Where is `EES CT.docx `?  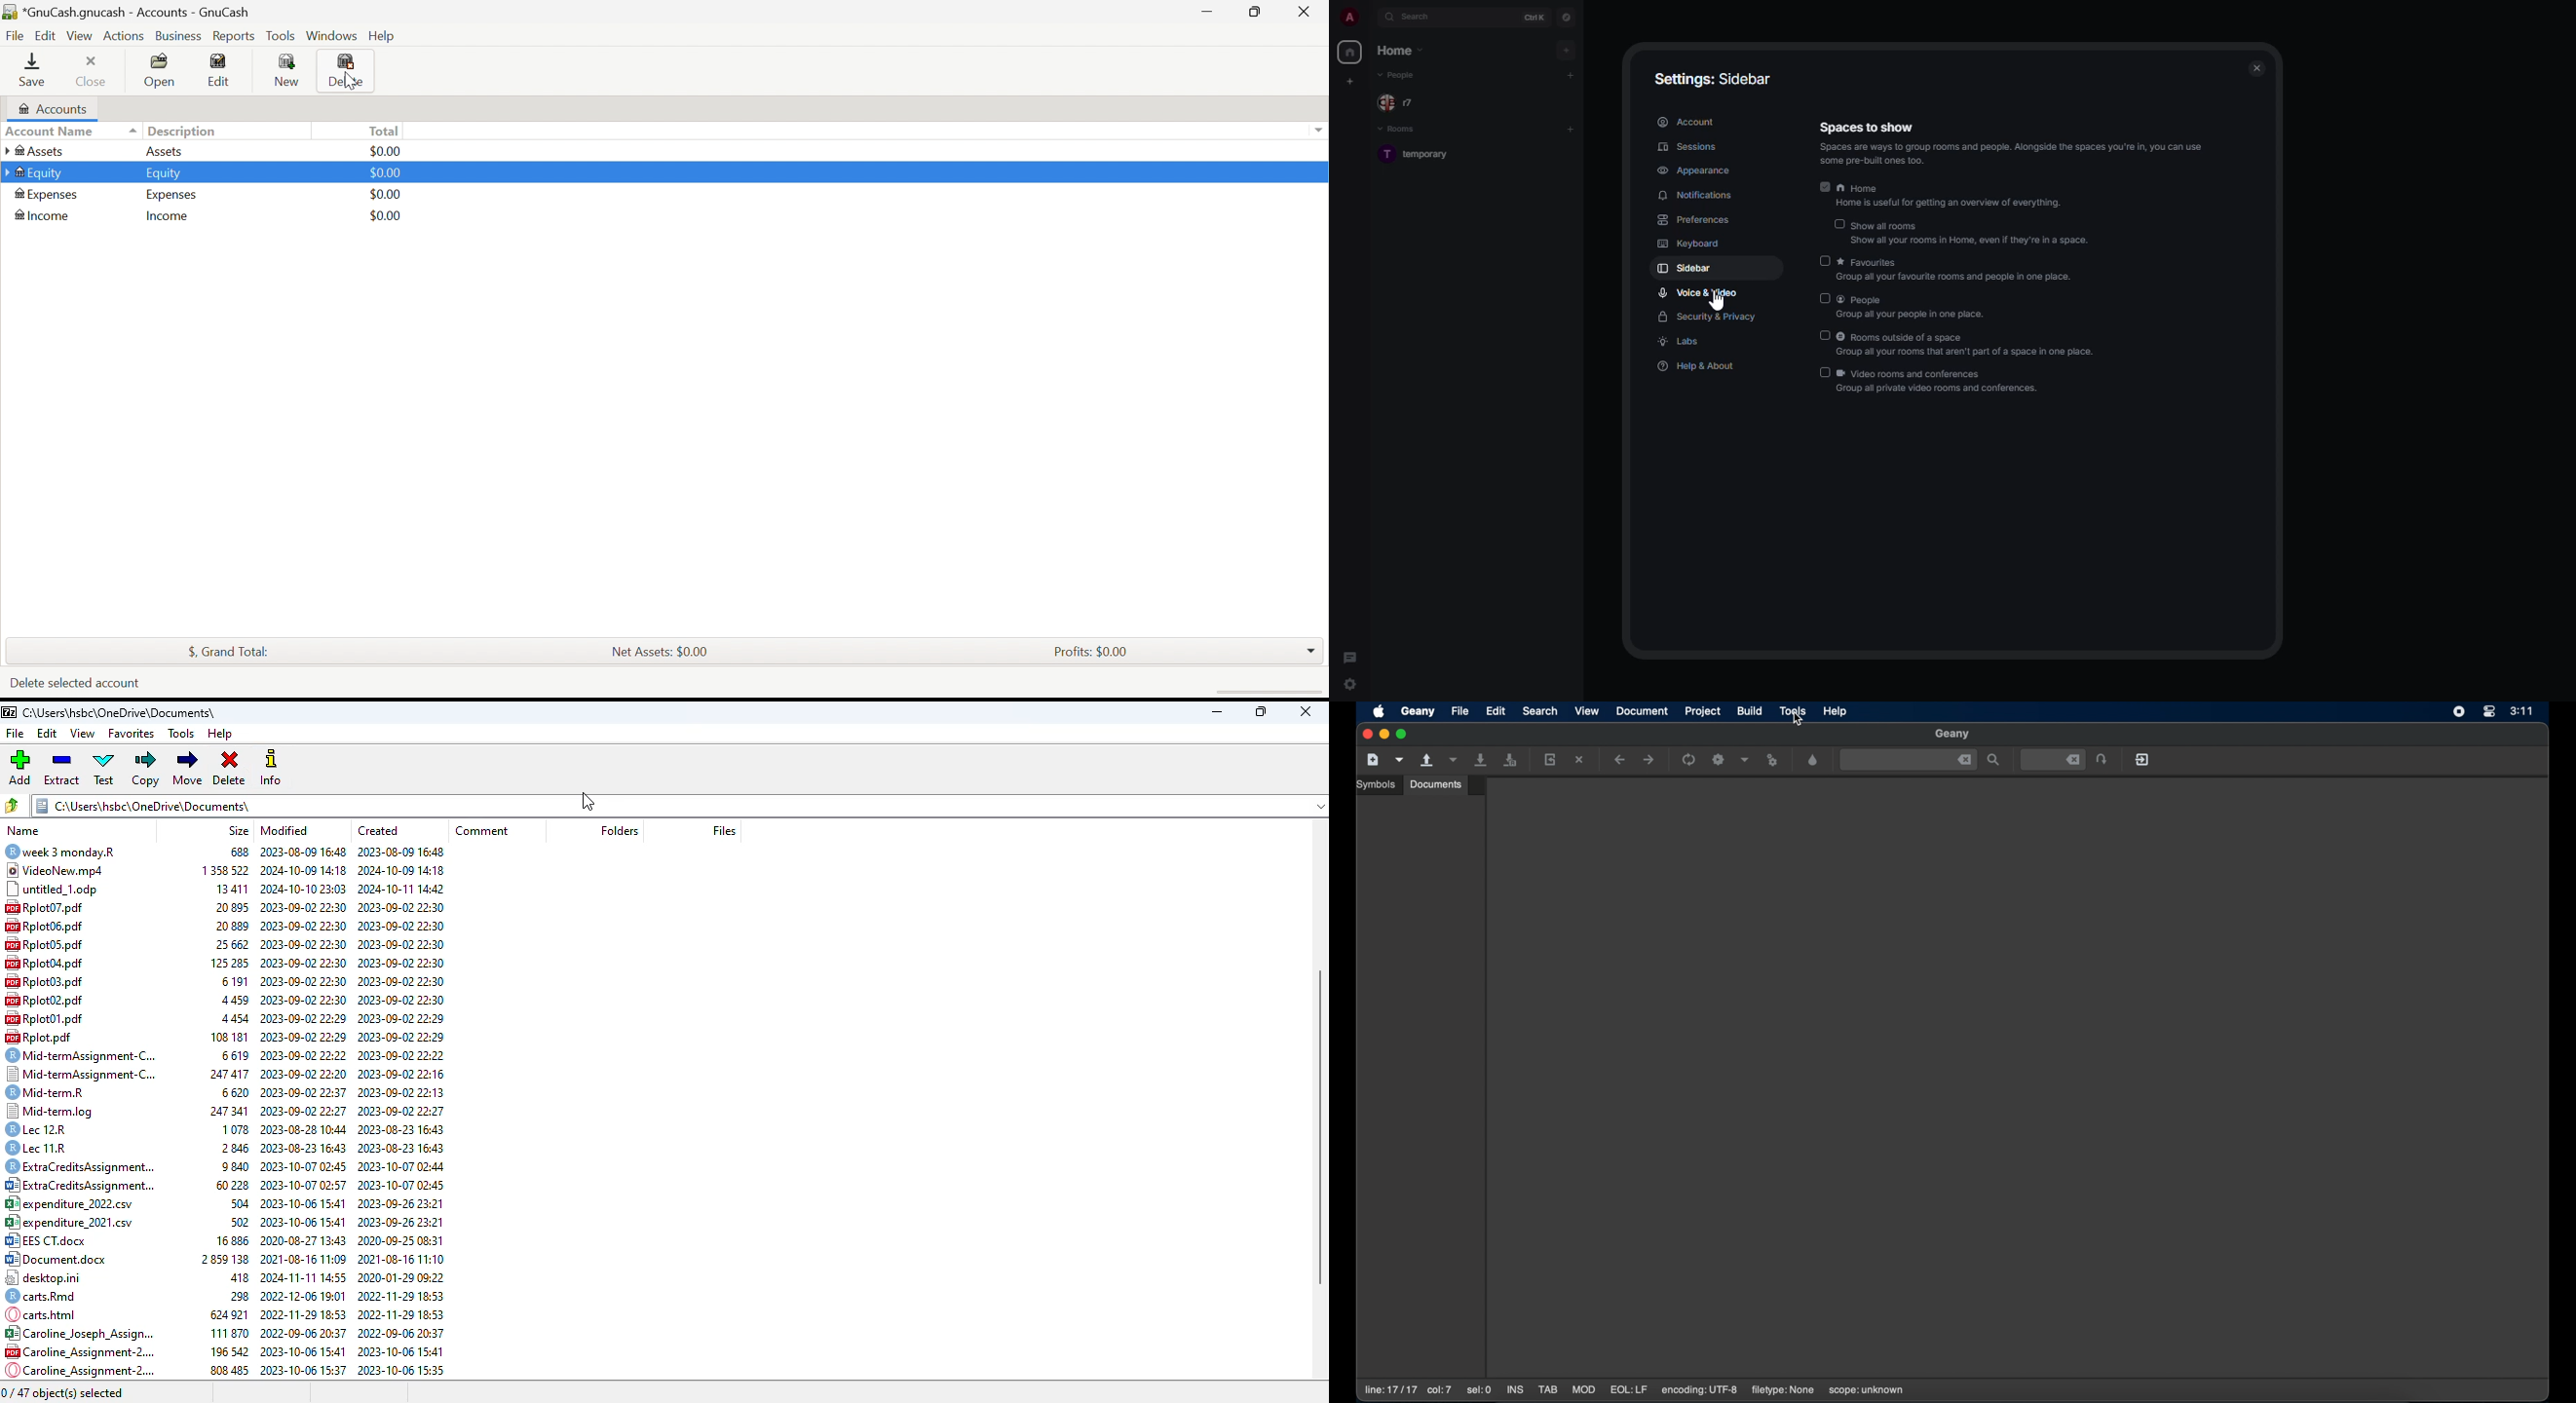 EES CT.docx  is located at coordinates (52, 1240).